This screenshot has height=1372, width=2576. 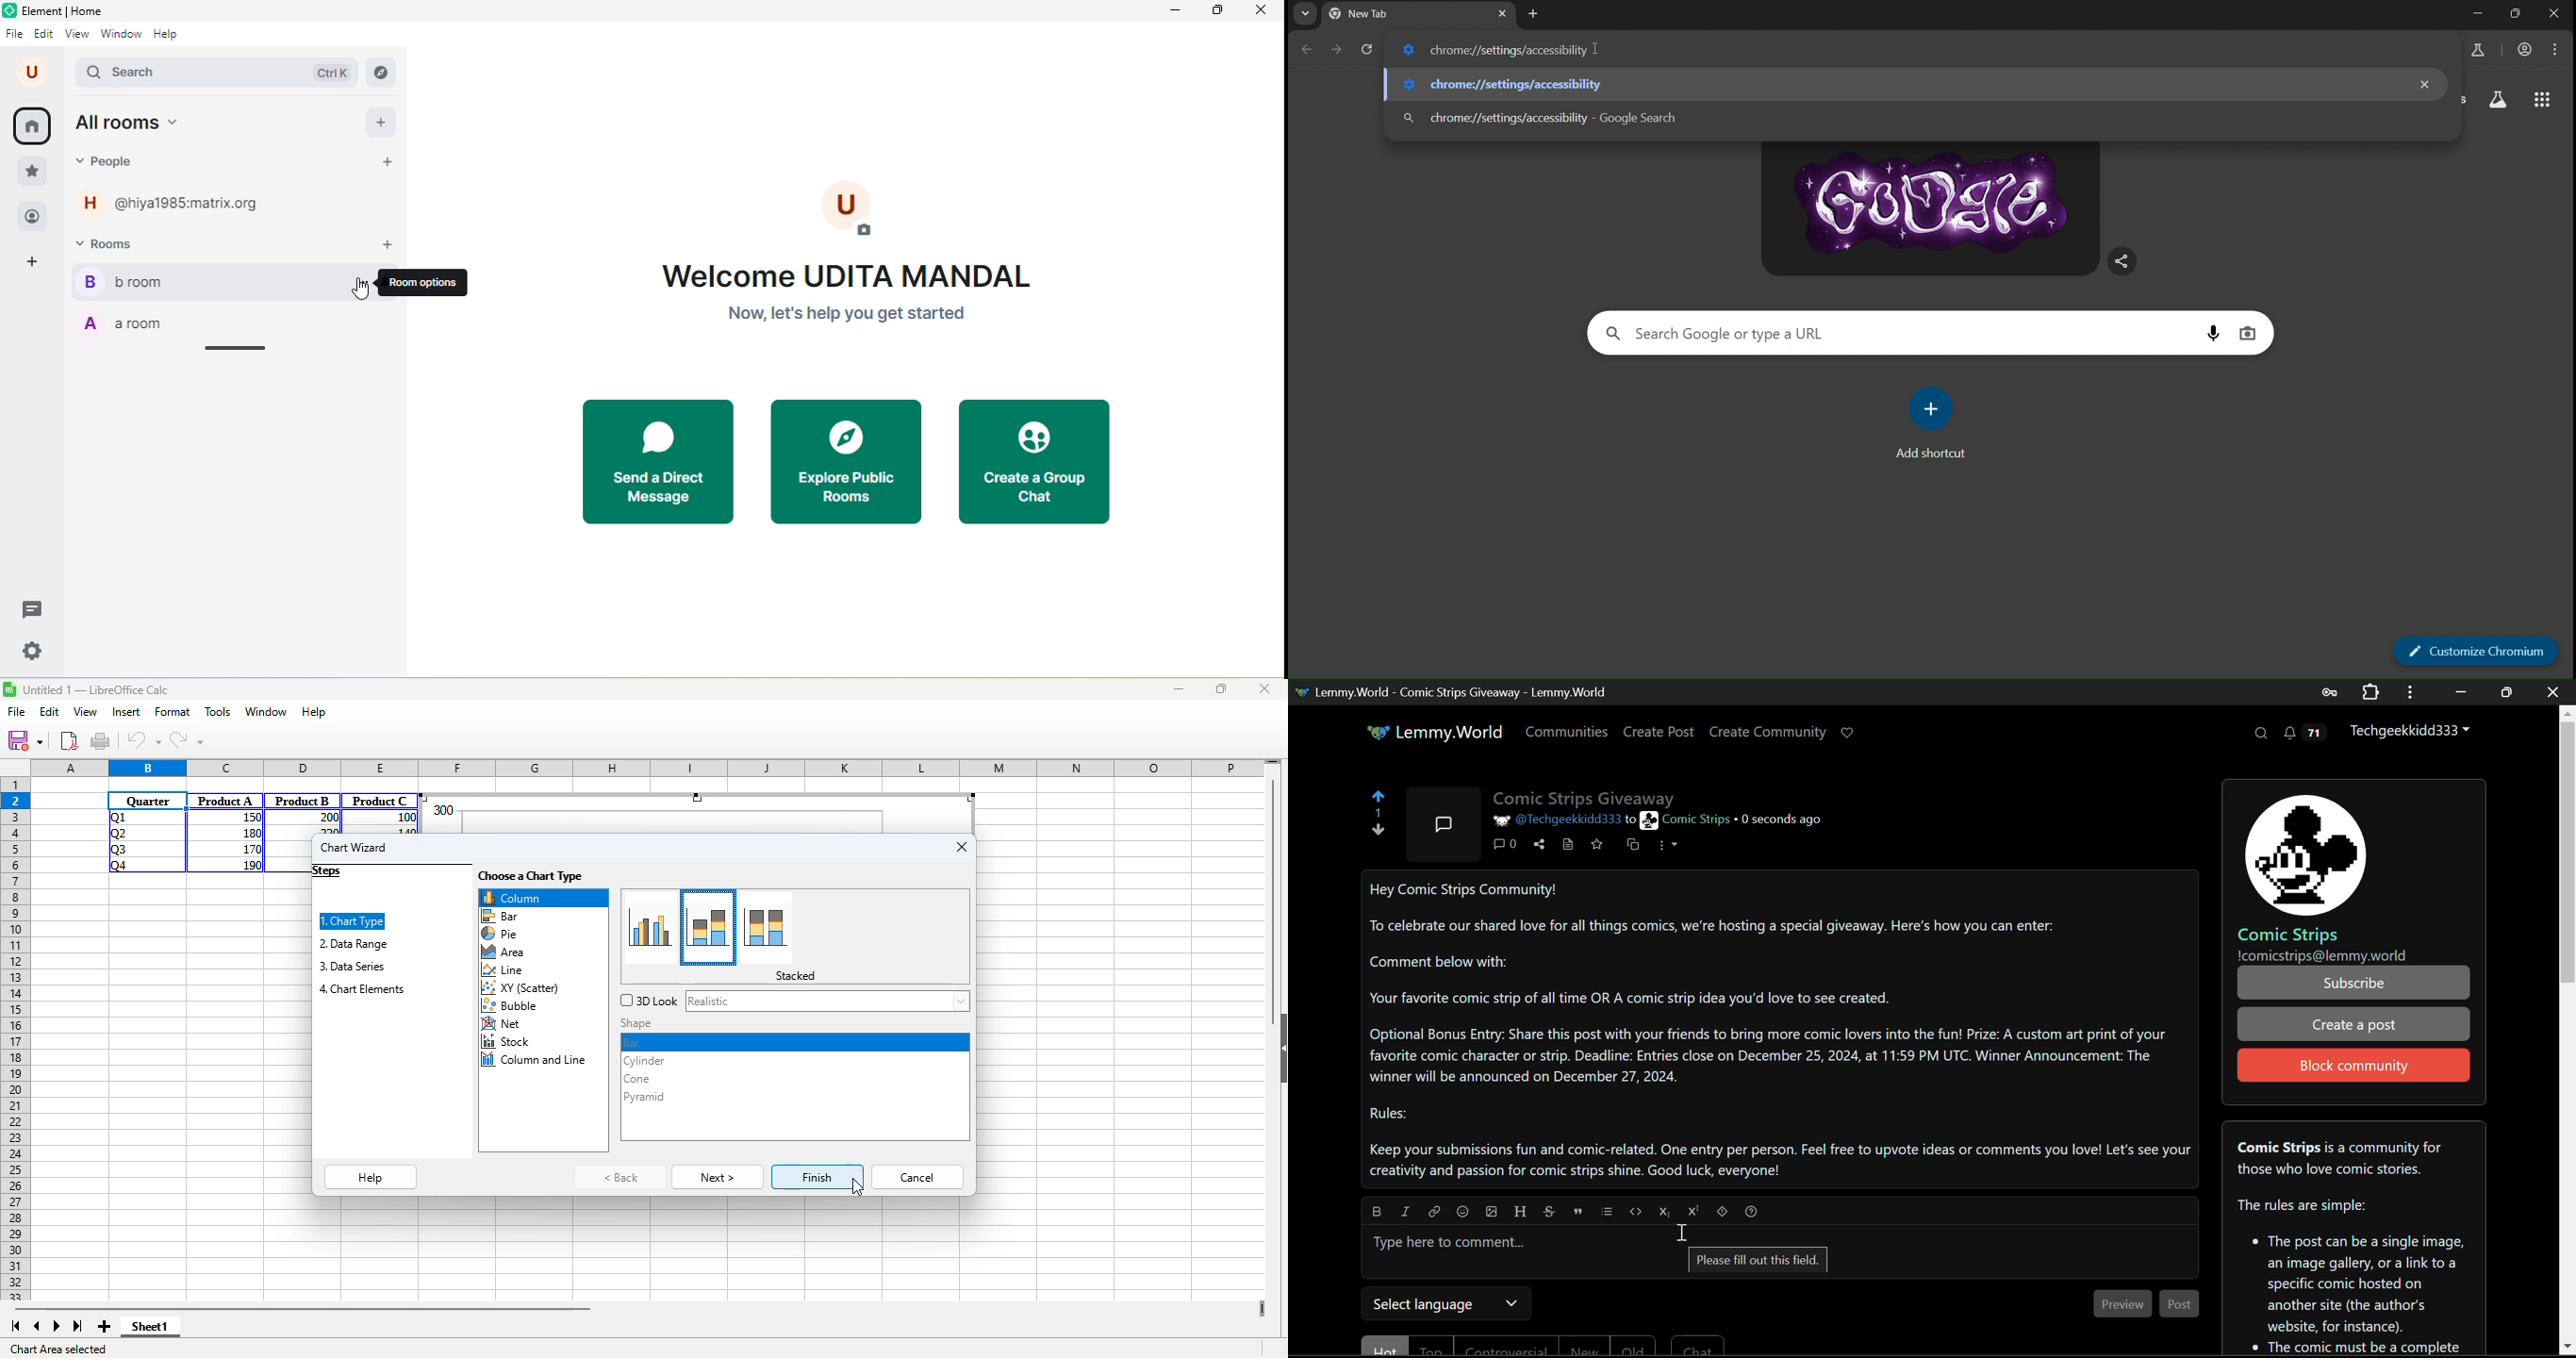 What do you see at coordinates (768, 927) in the screenshot?
I see `percent stacked` at bounding box center [768, 927].